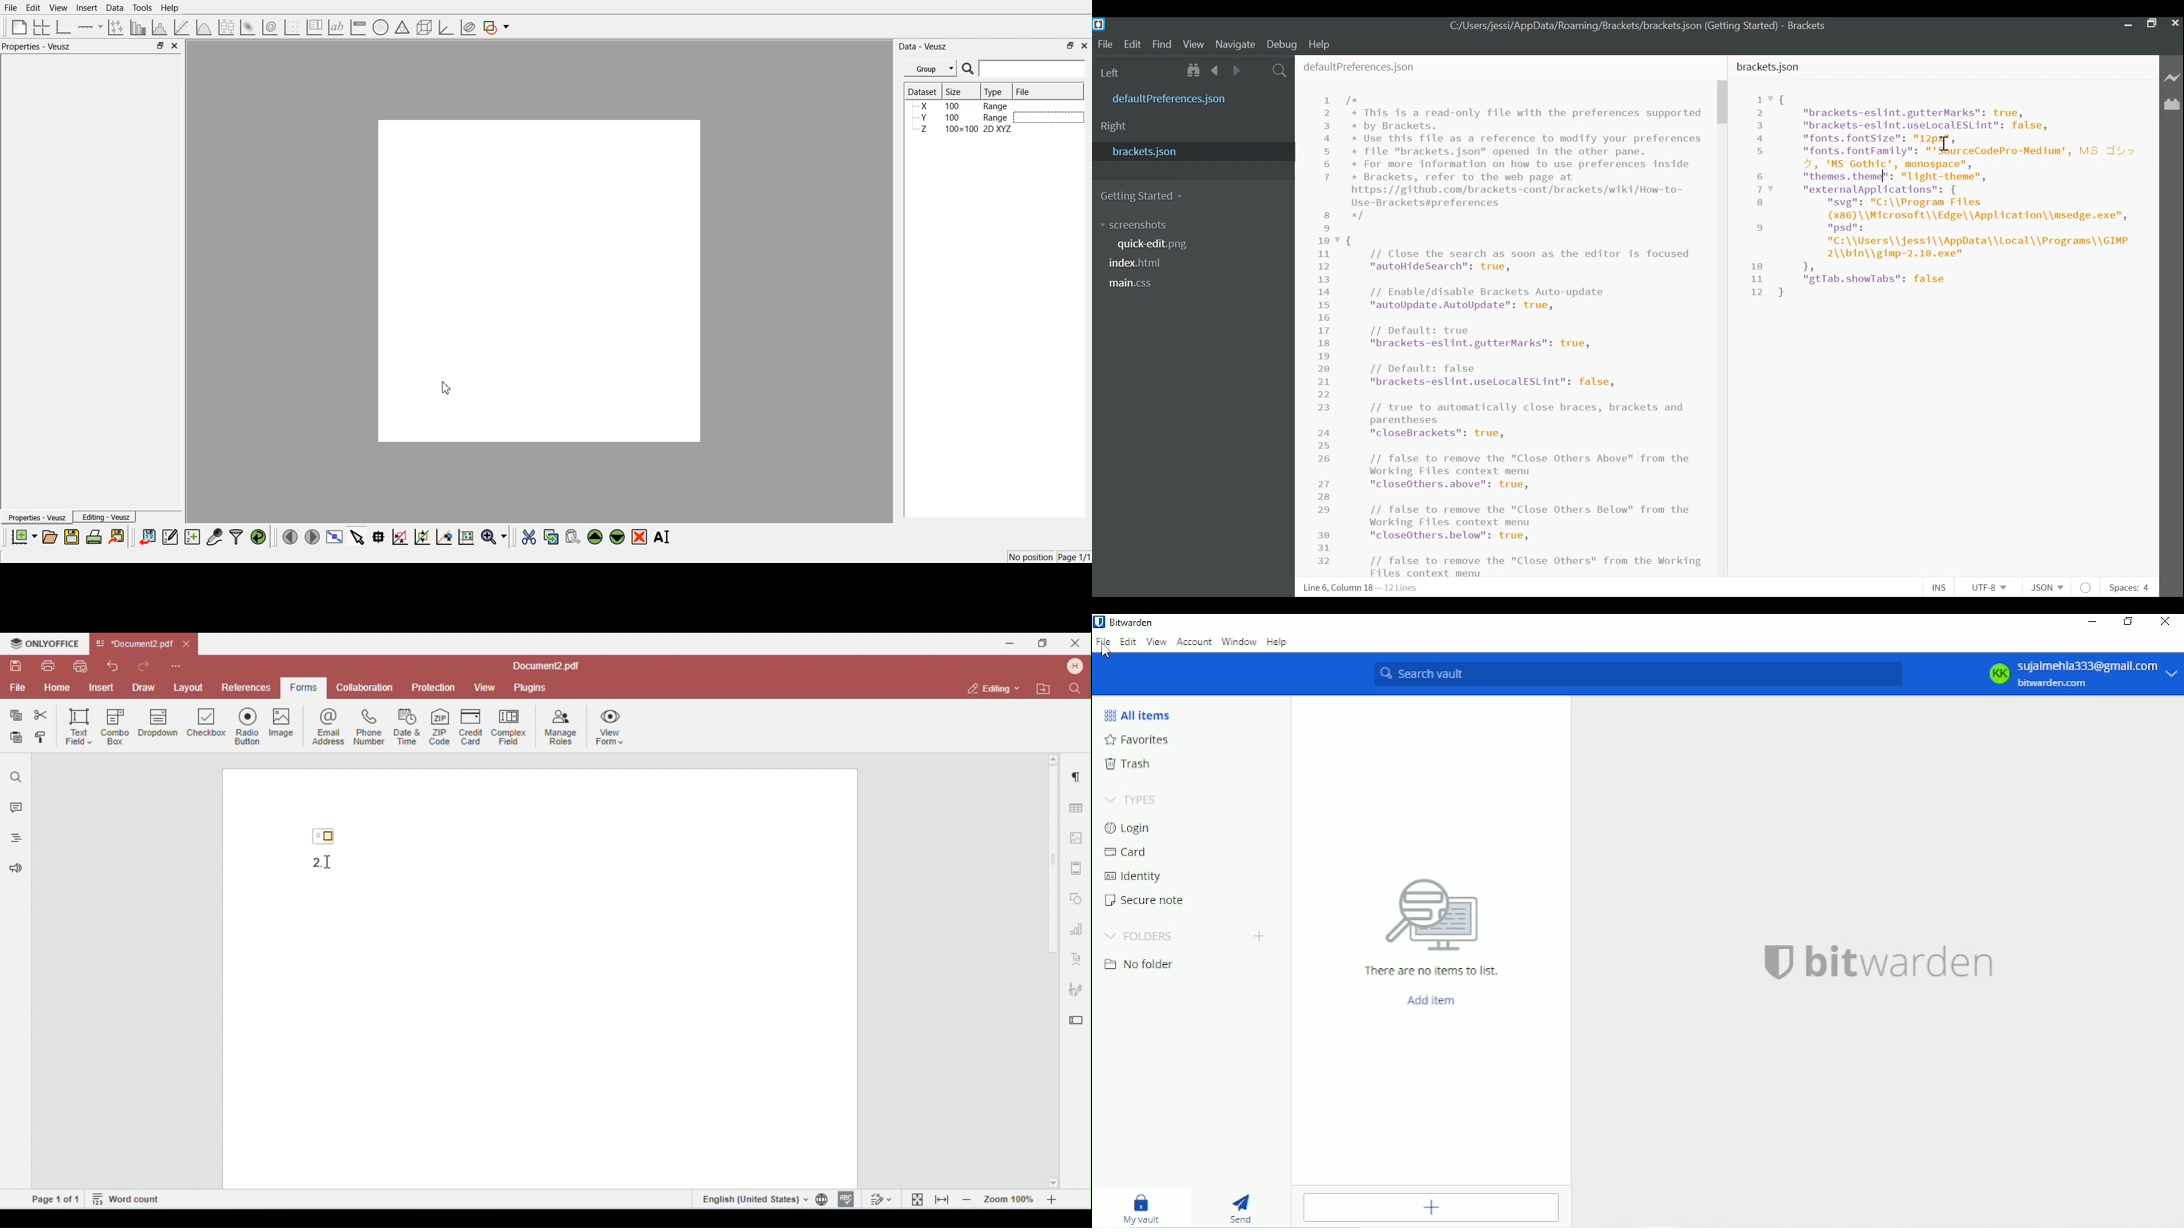 This screenshot has width=2184, height=1232. Describe the element at coordinates (1155, 641) in the screenshot. I see `View` at that location.